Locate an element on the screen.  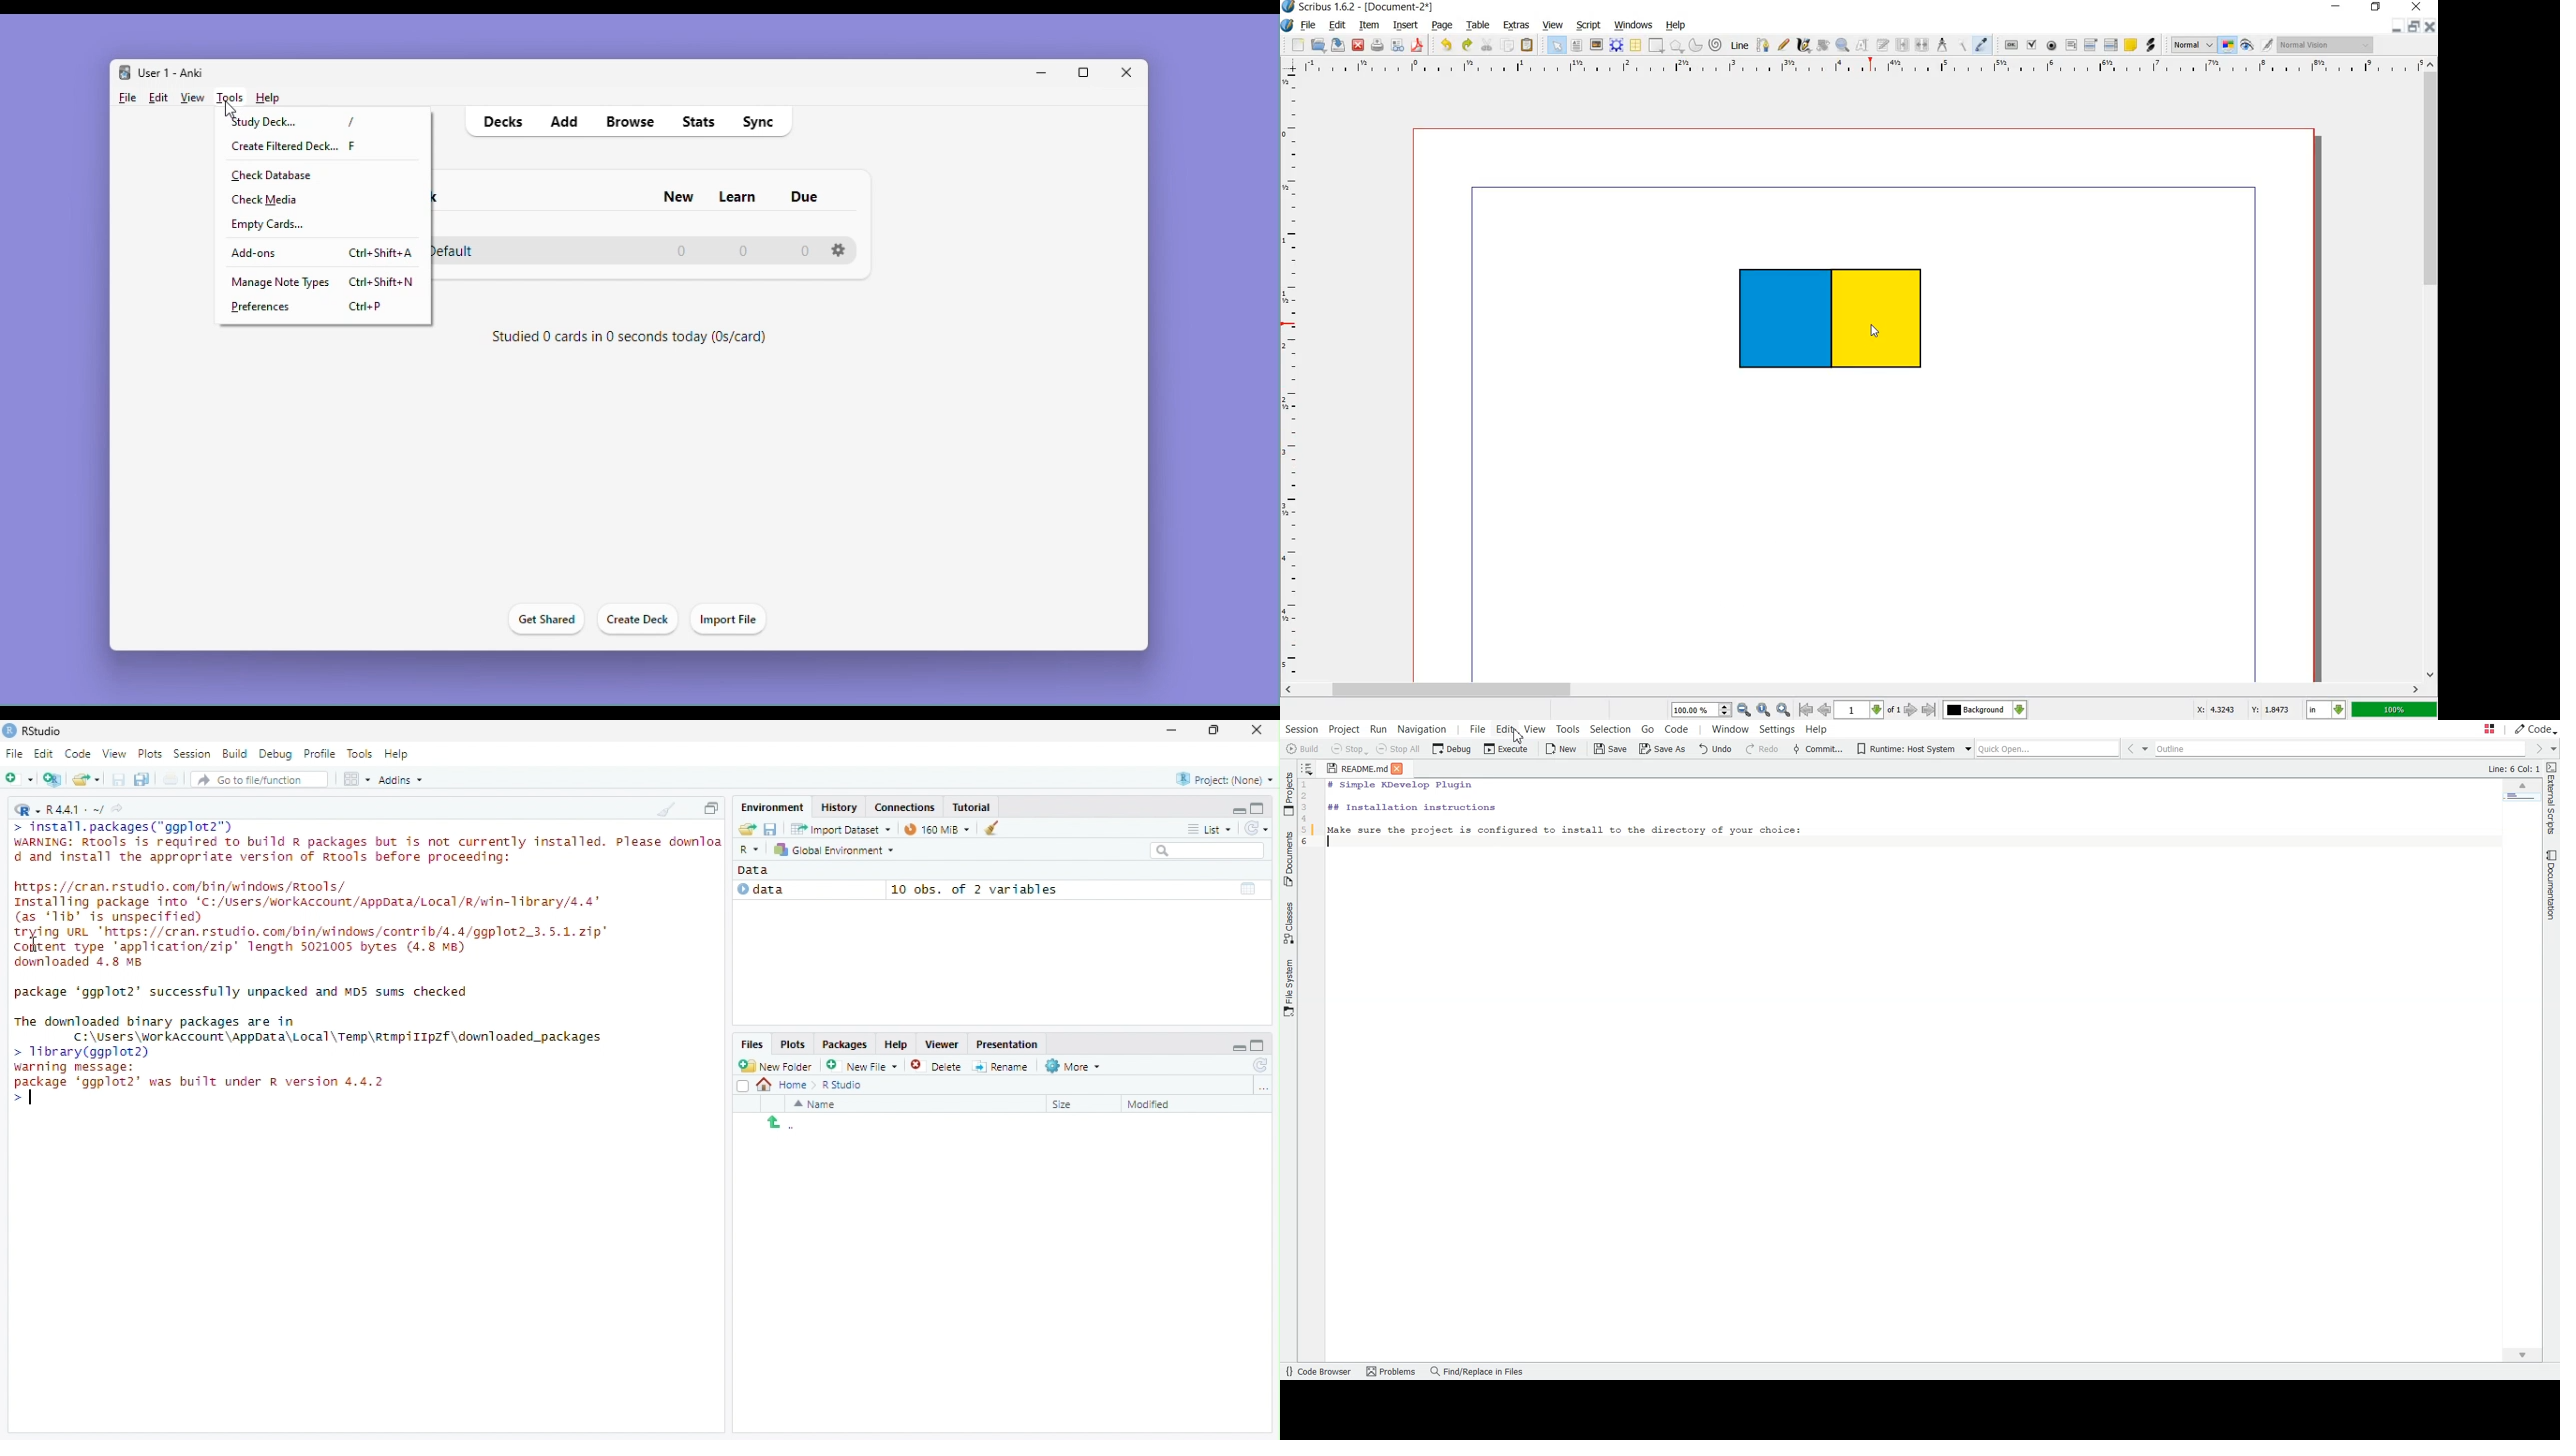
restore is located at coordinates (2376, 8).